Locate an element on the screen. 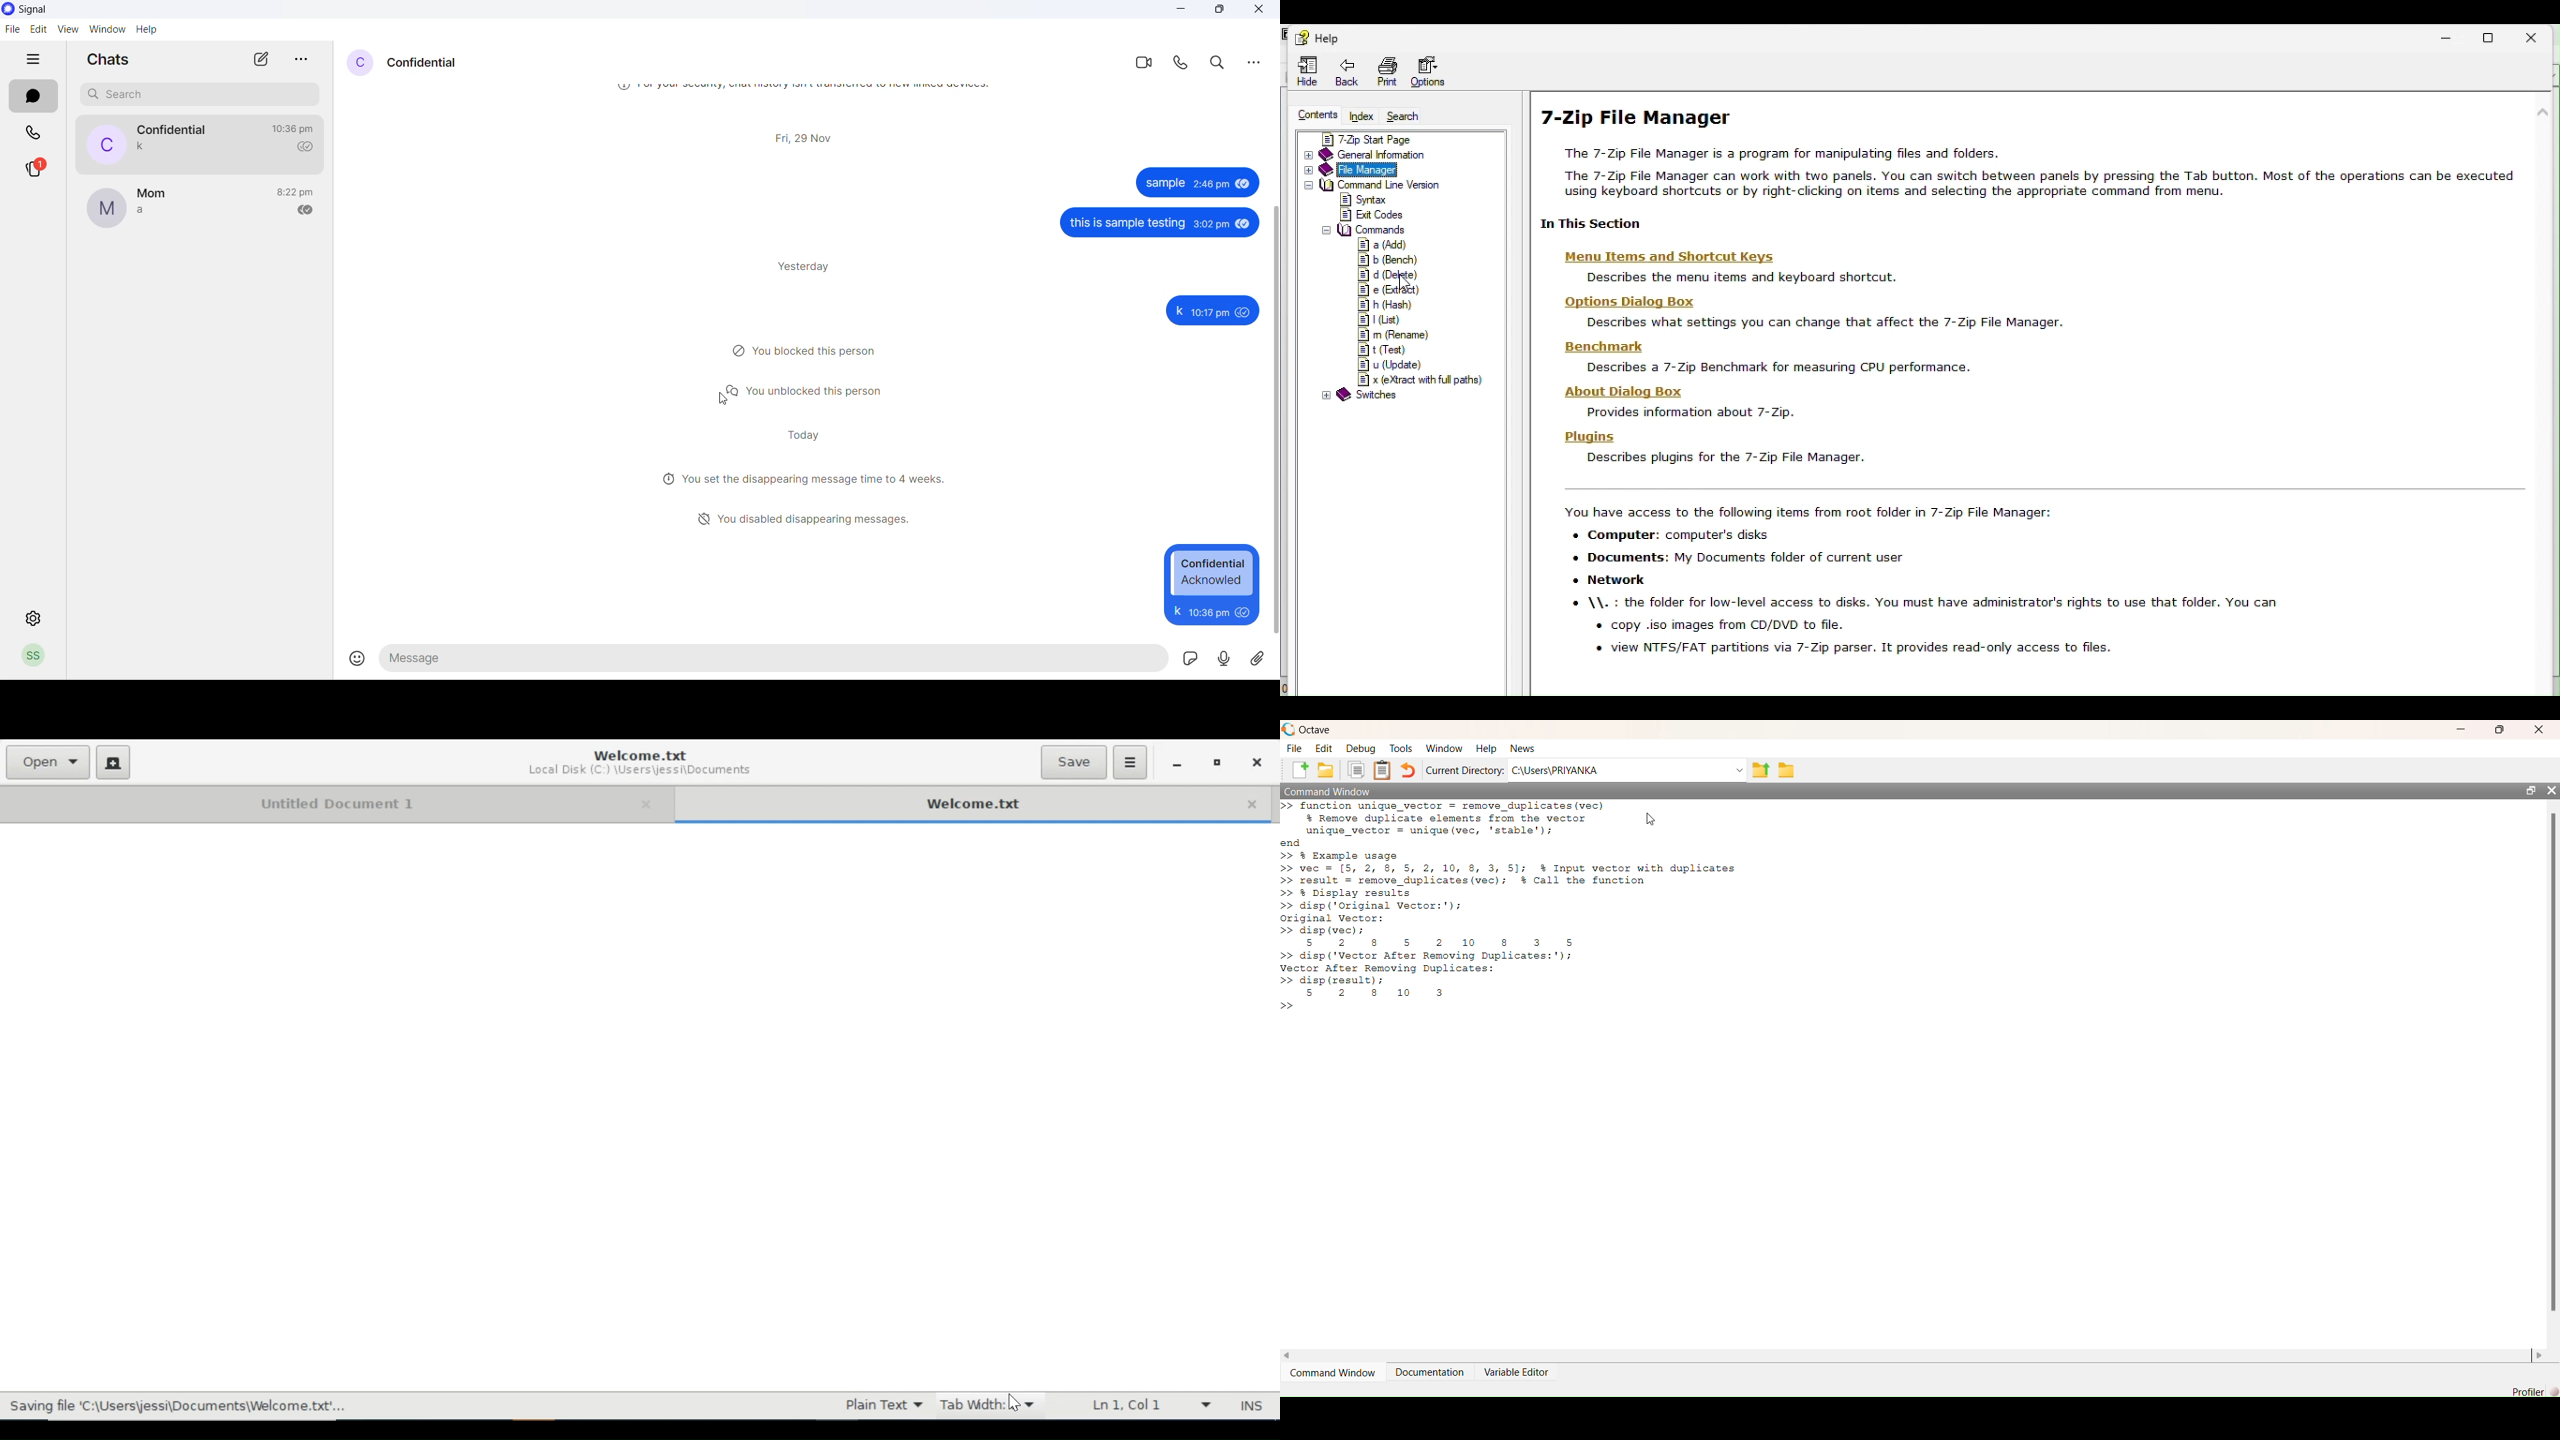  scrollbar is located at coordinates (1272, 421).